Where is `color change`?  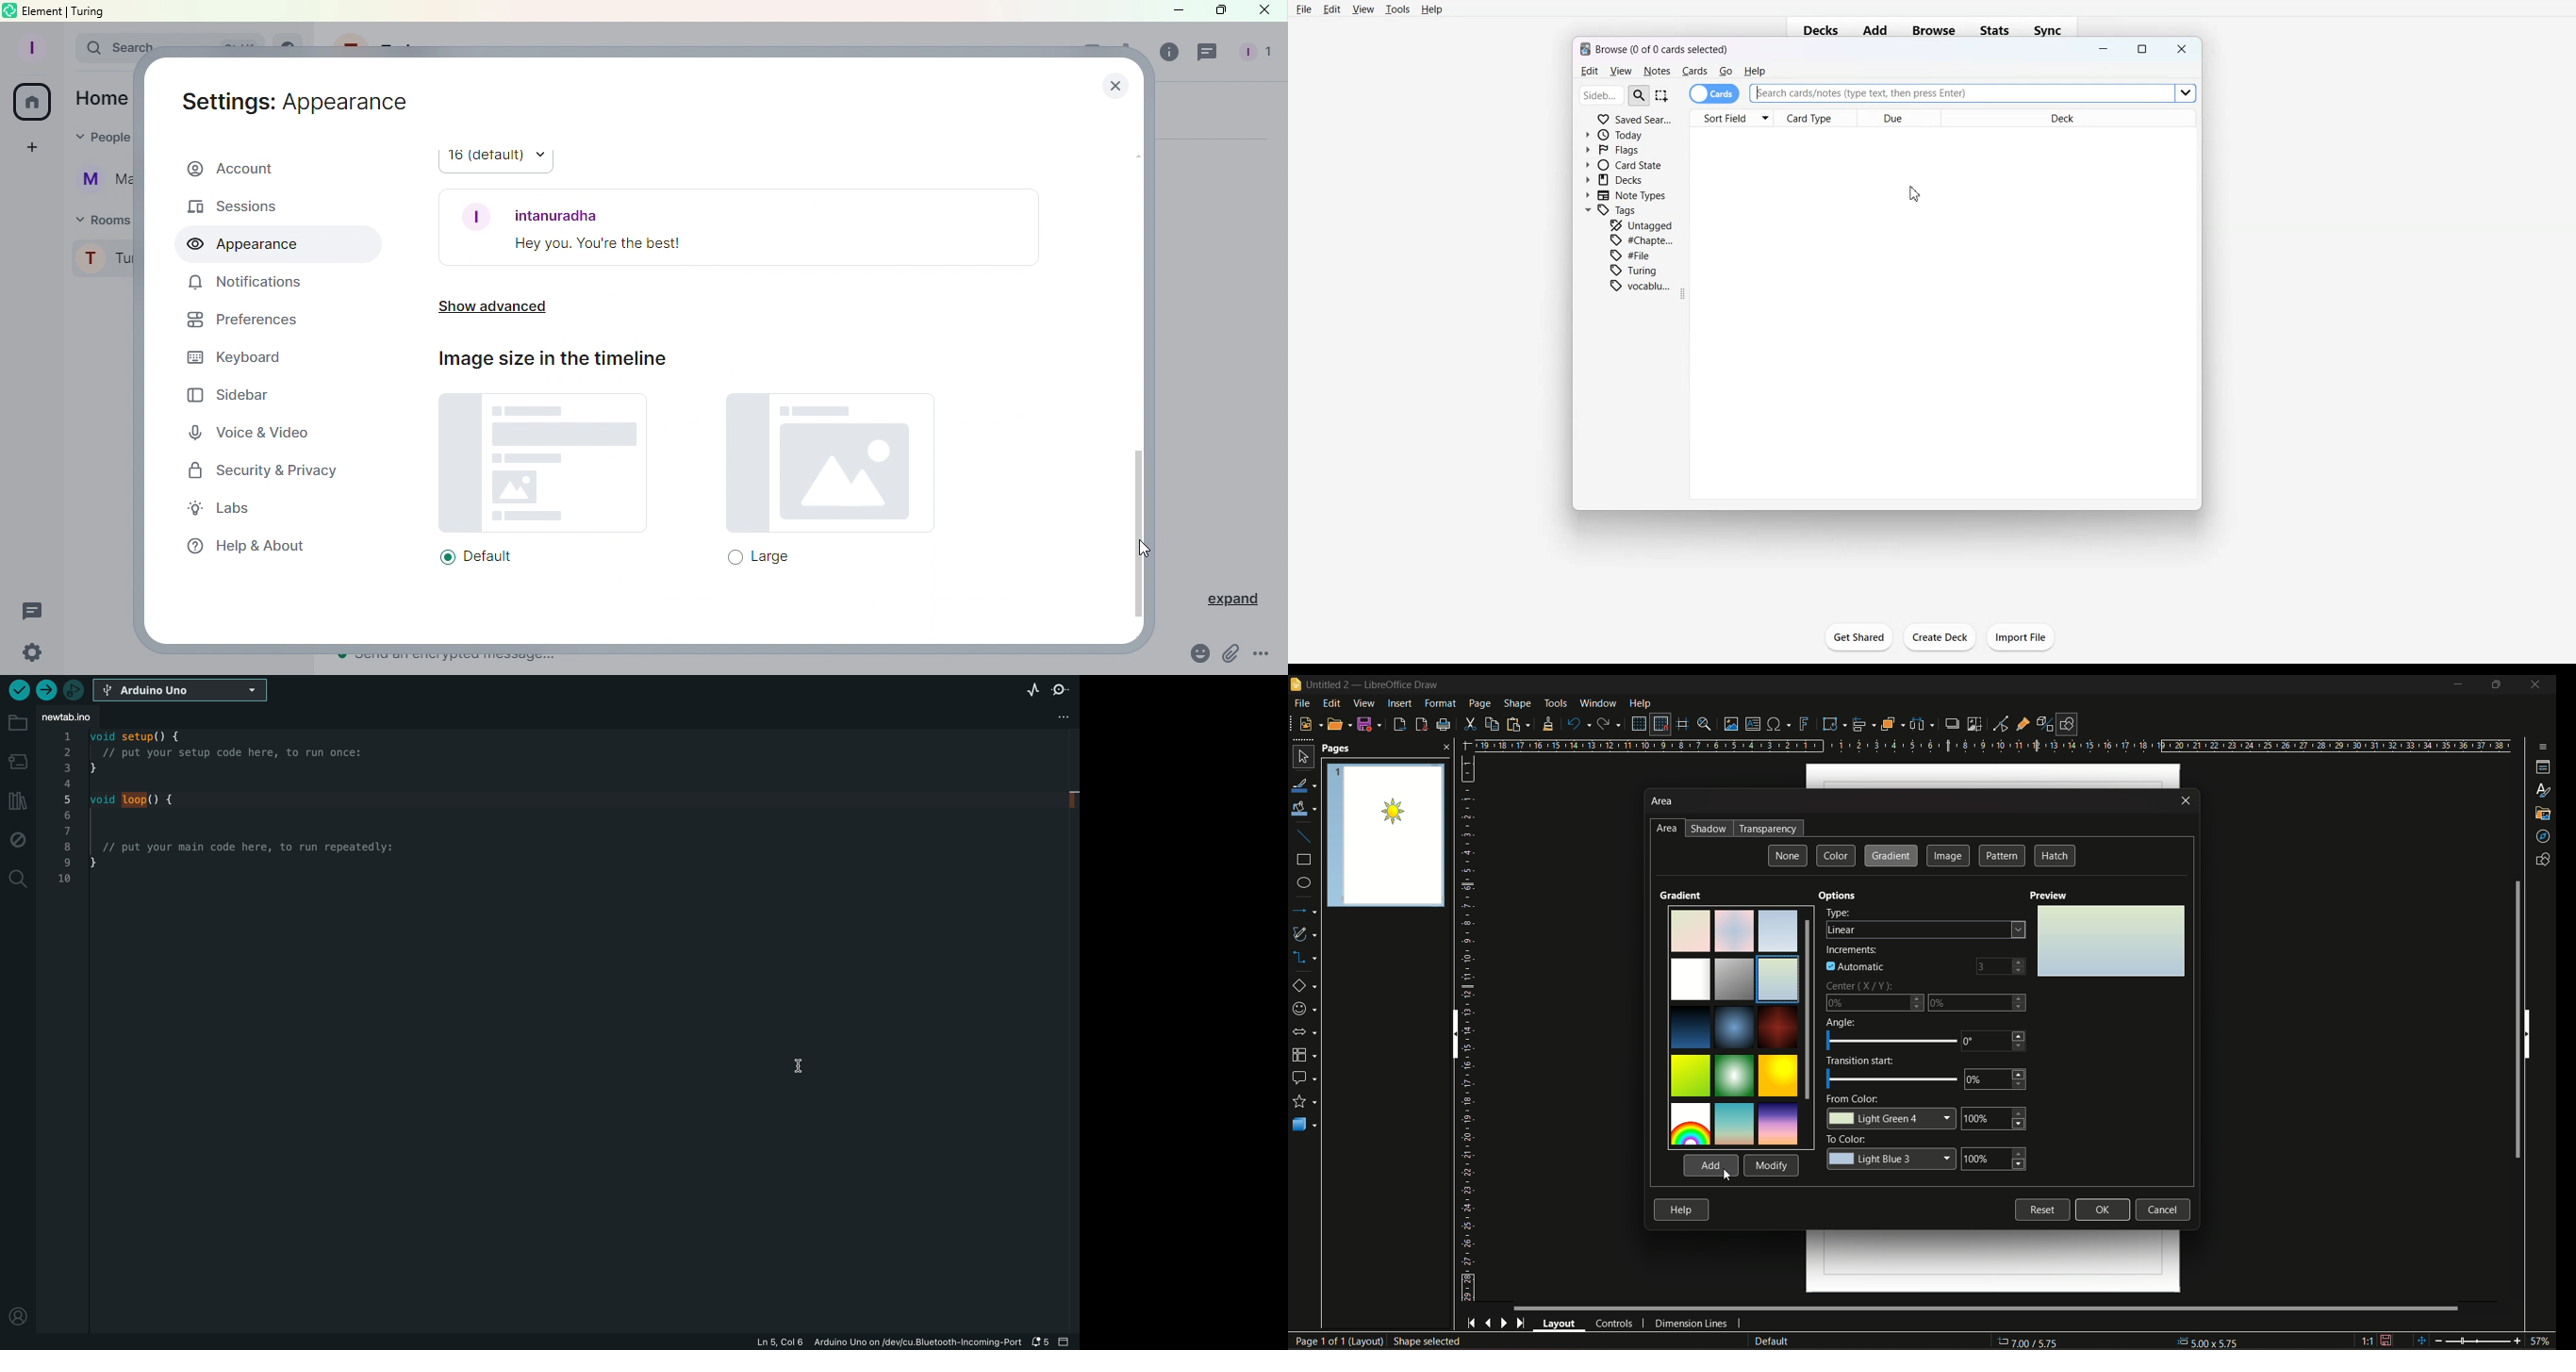
color change is located at coordinates (1889, 1119).